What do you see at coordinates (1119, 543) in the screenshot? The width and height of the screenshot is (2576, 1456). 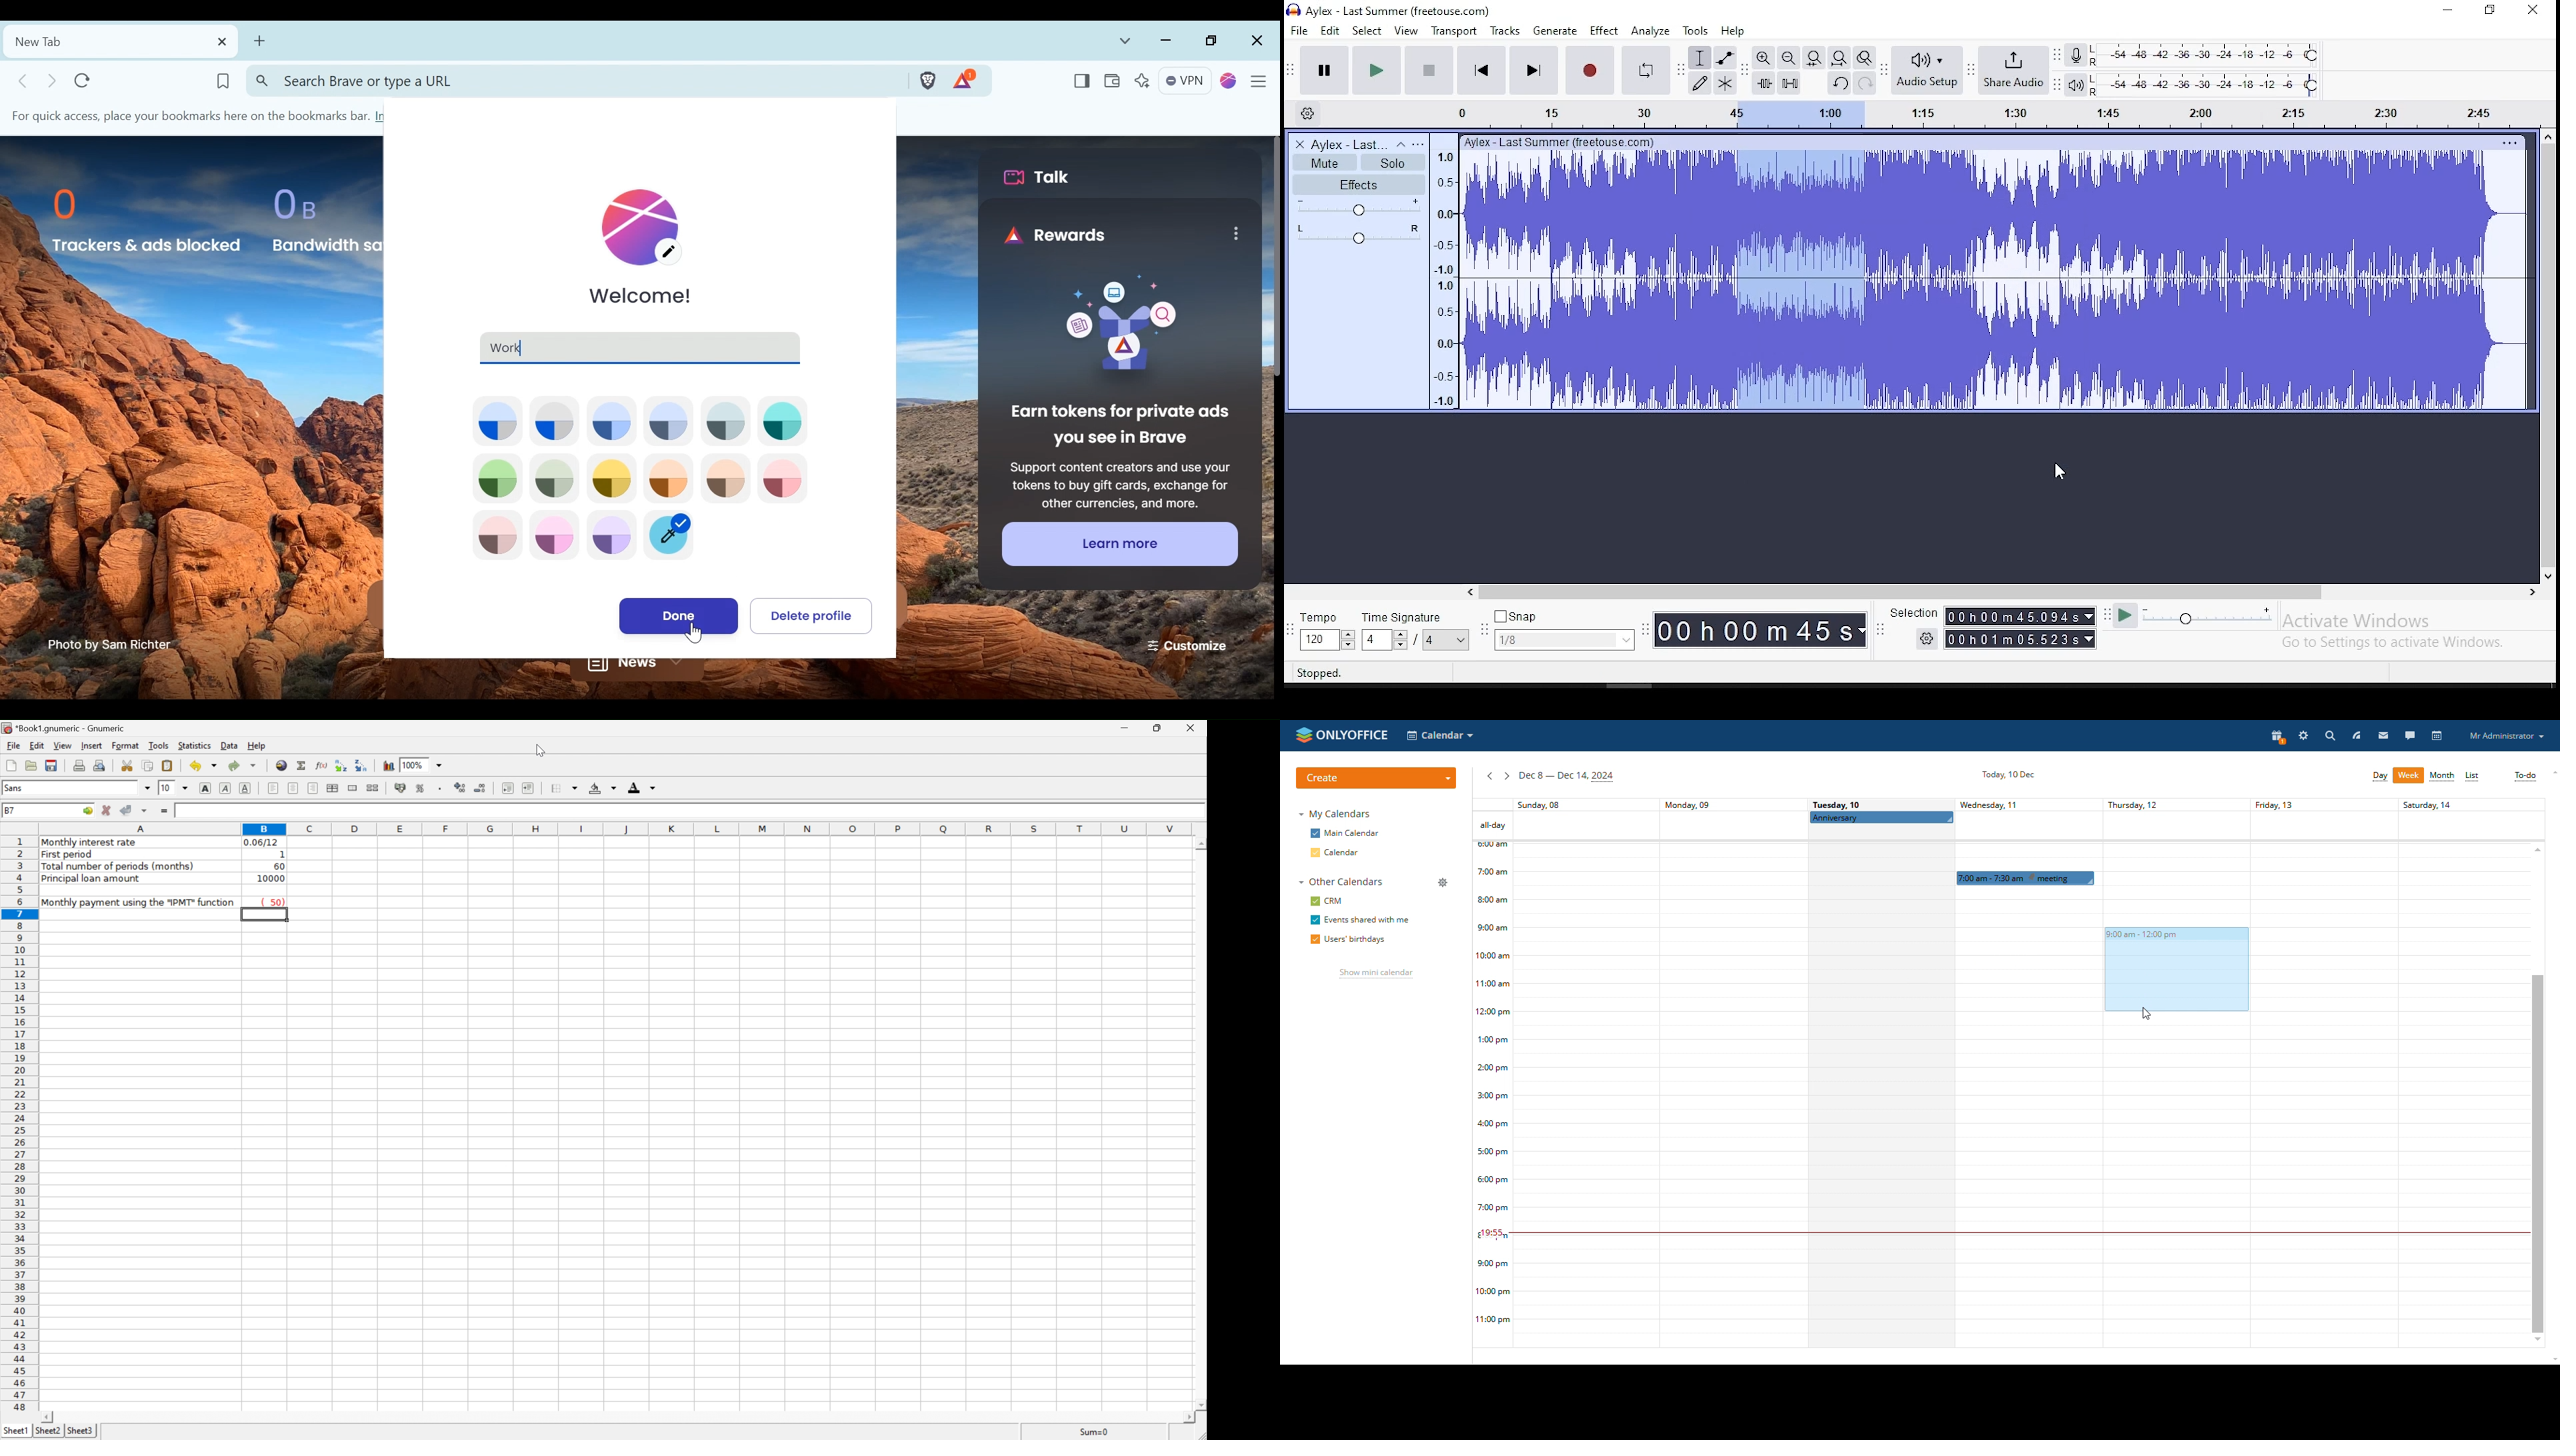 I see `learn more` at bounding box center [1119, 543].